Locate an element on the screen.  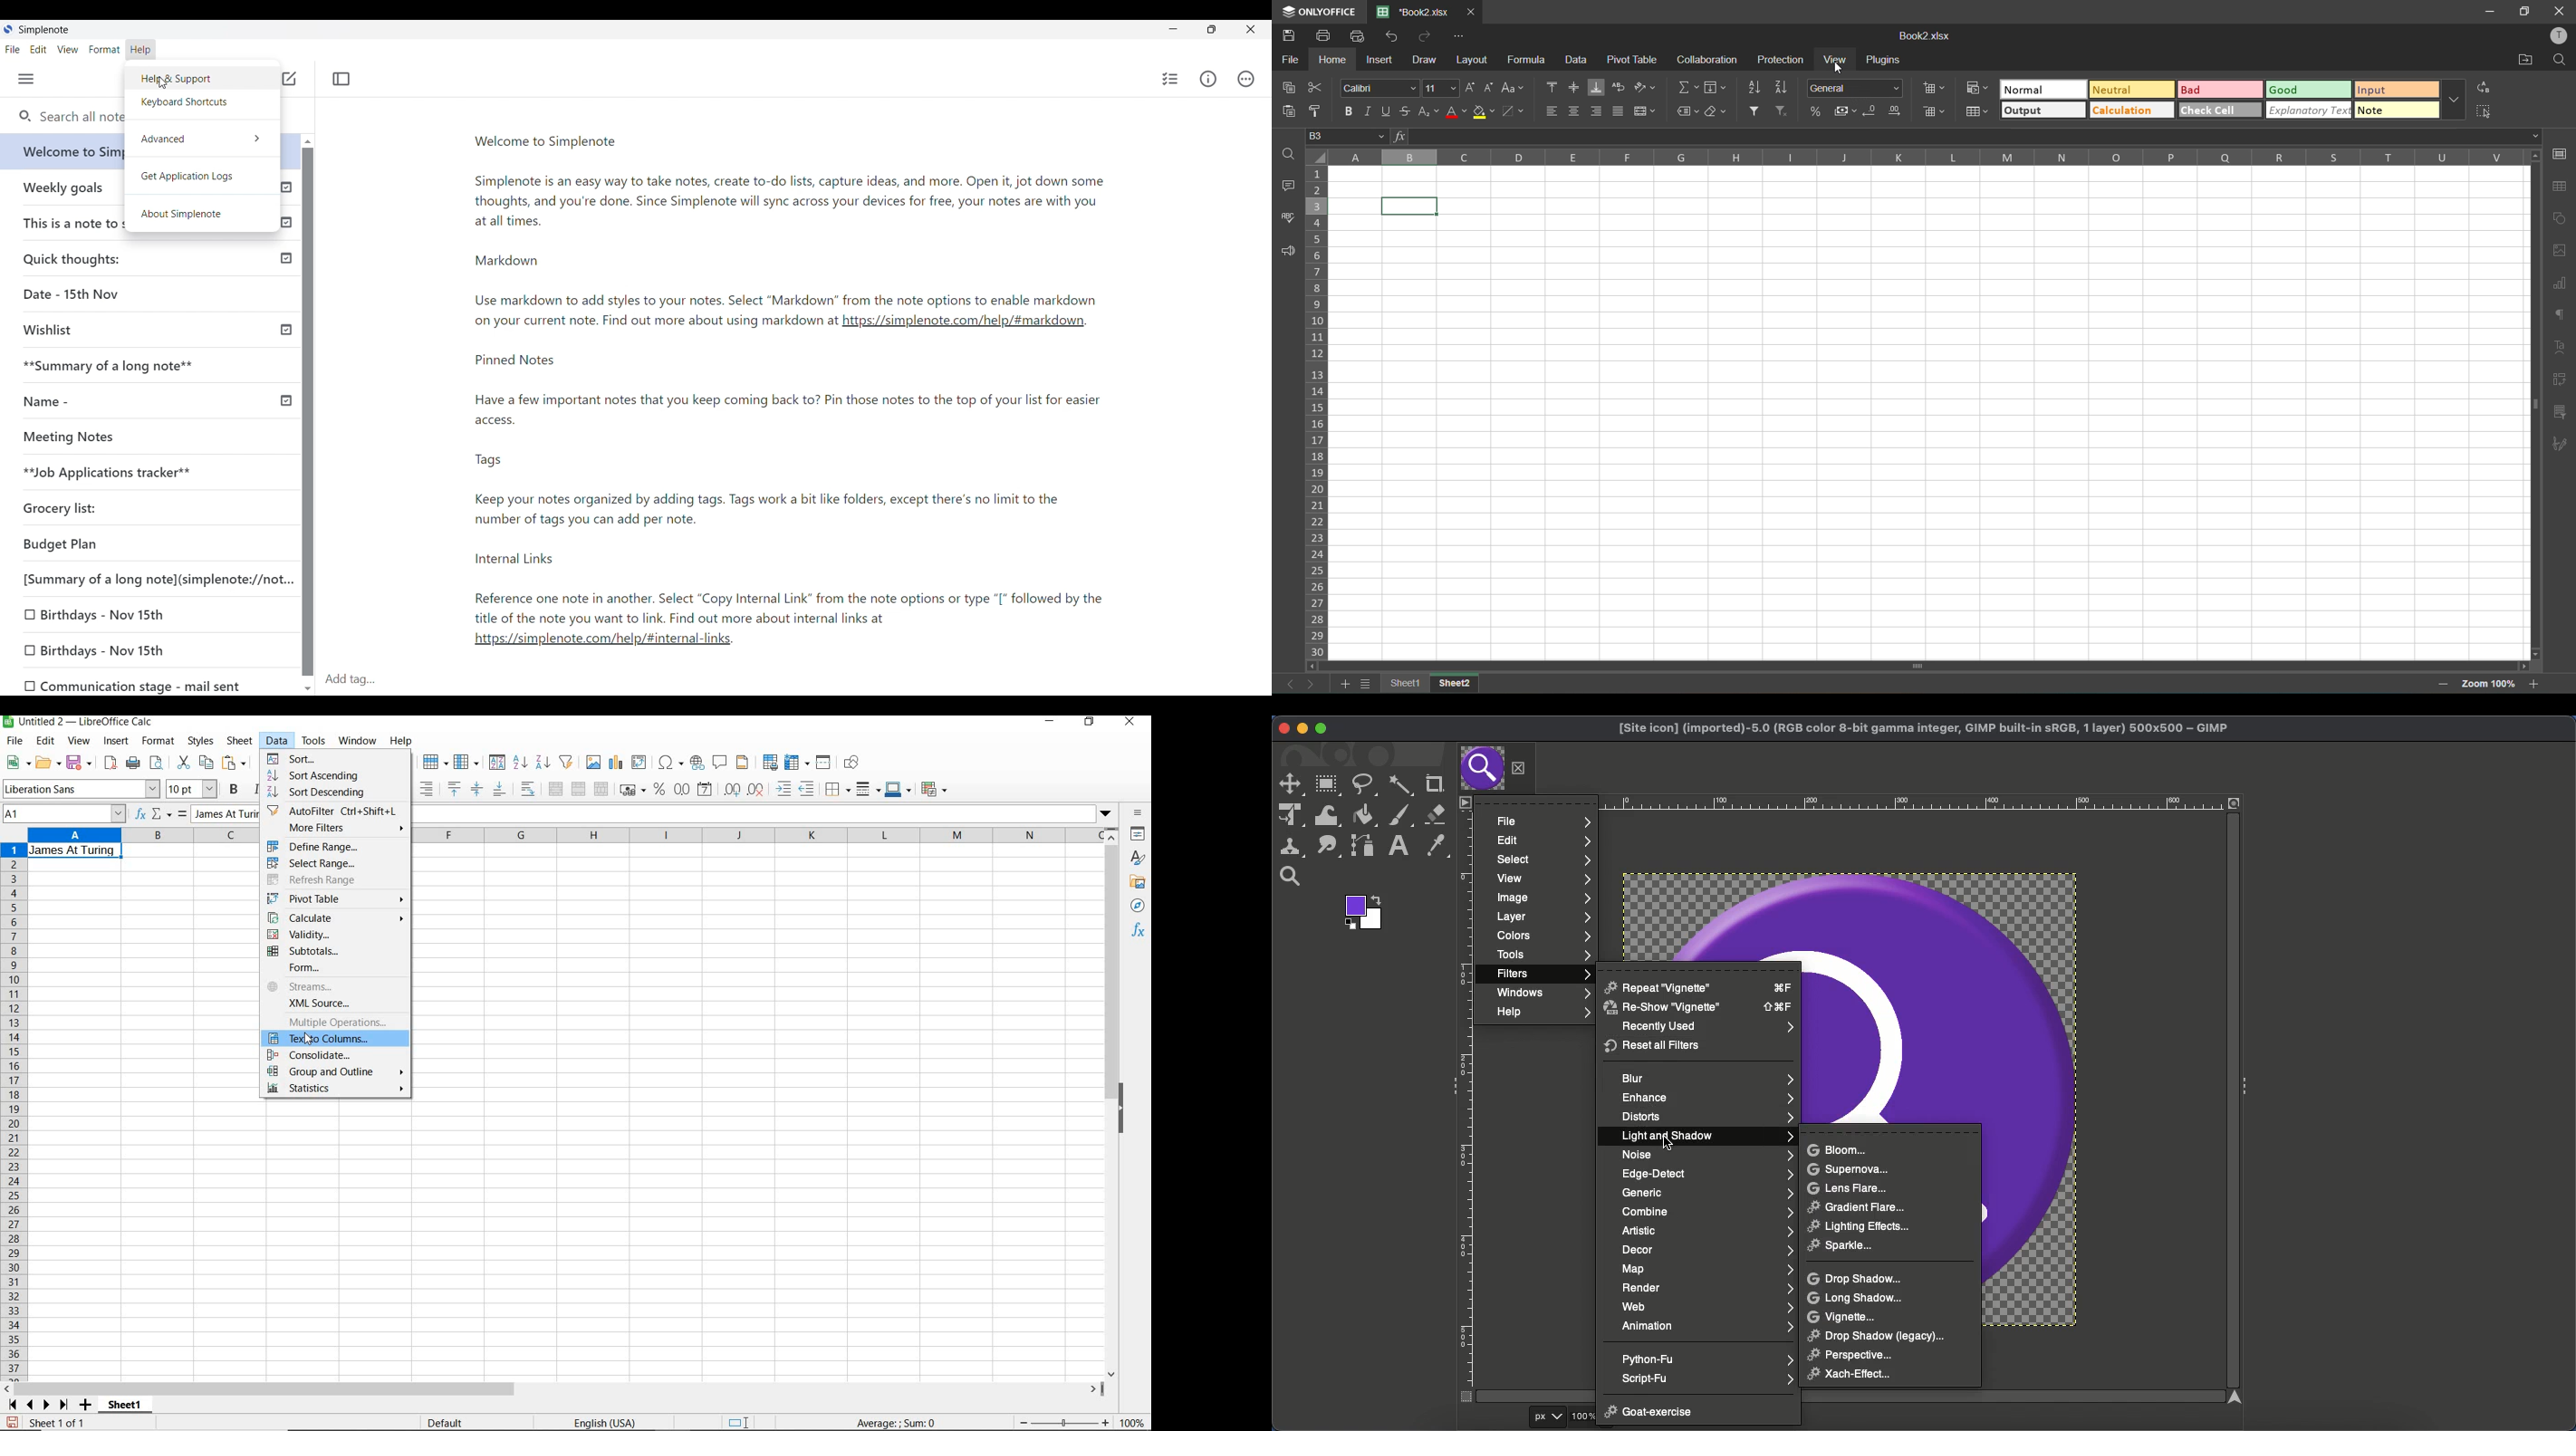
Quick thoughts: is located at coordinates (125, 256).